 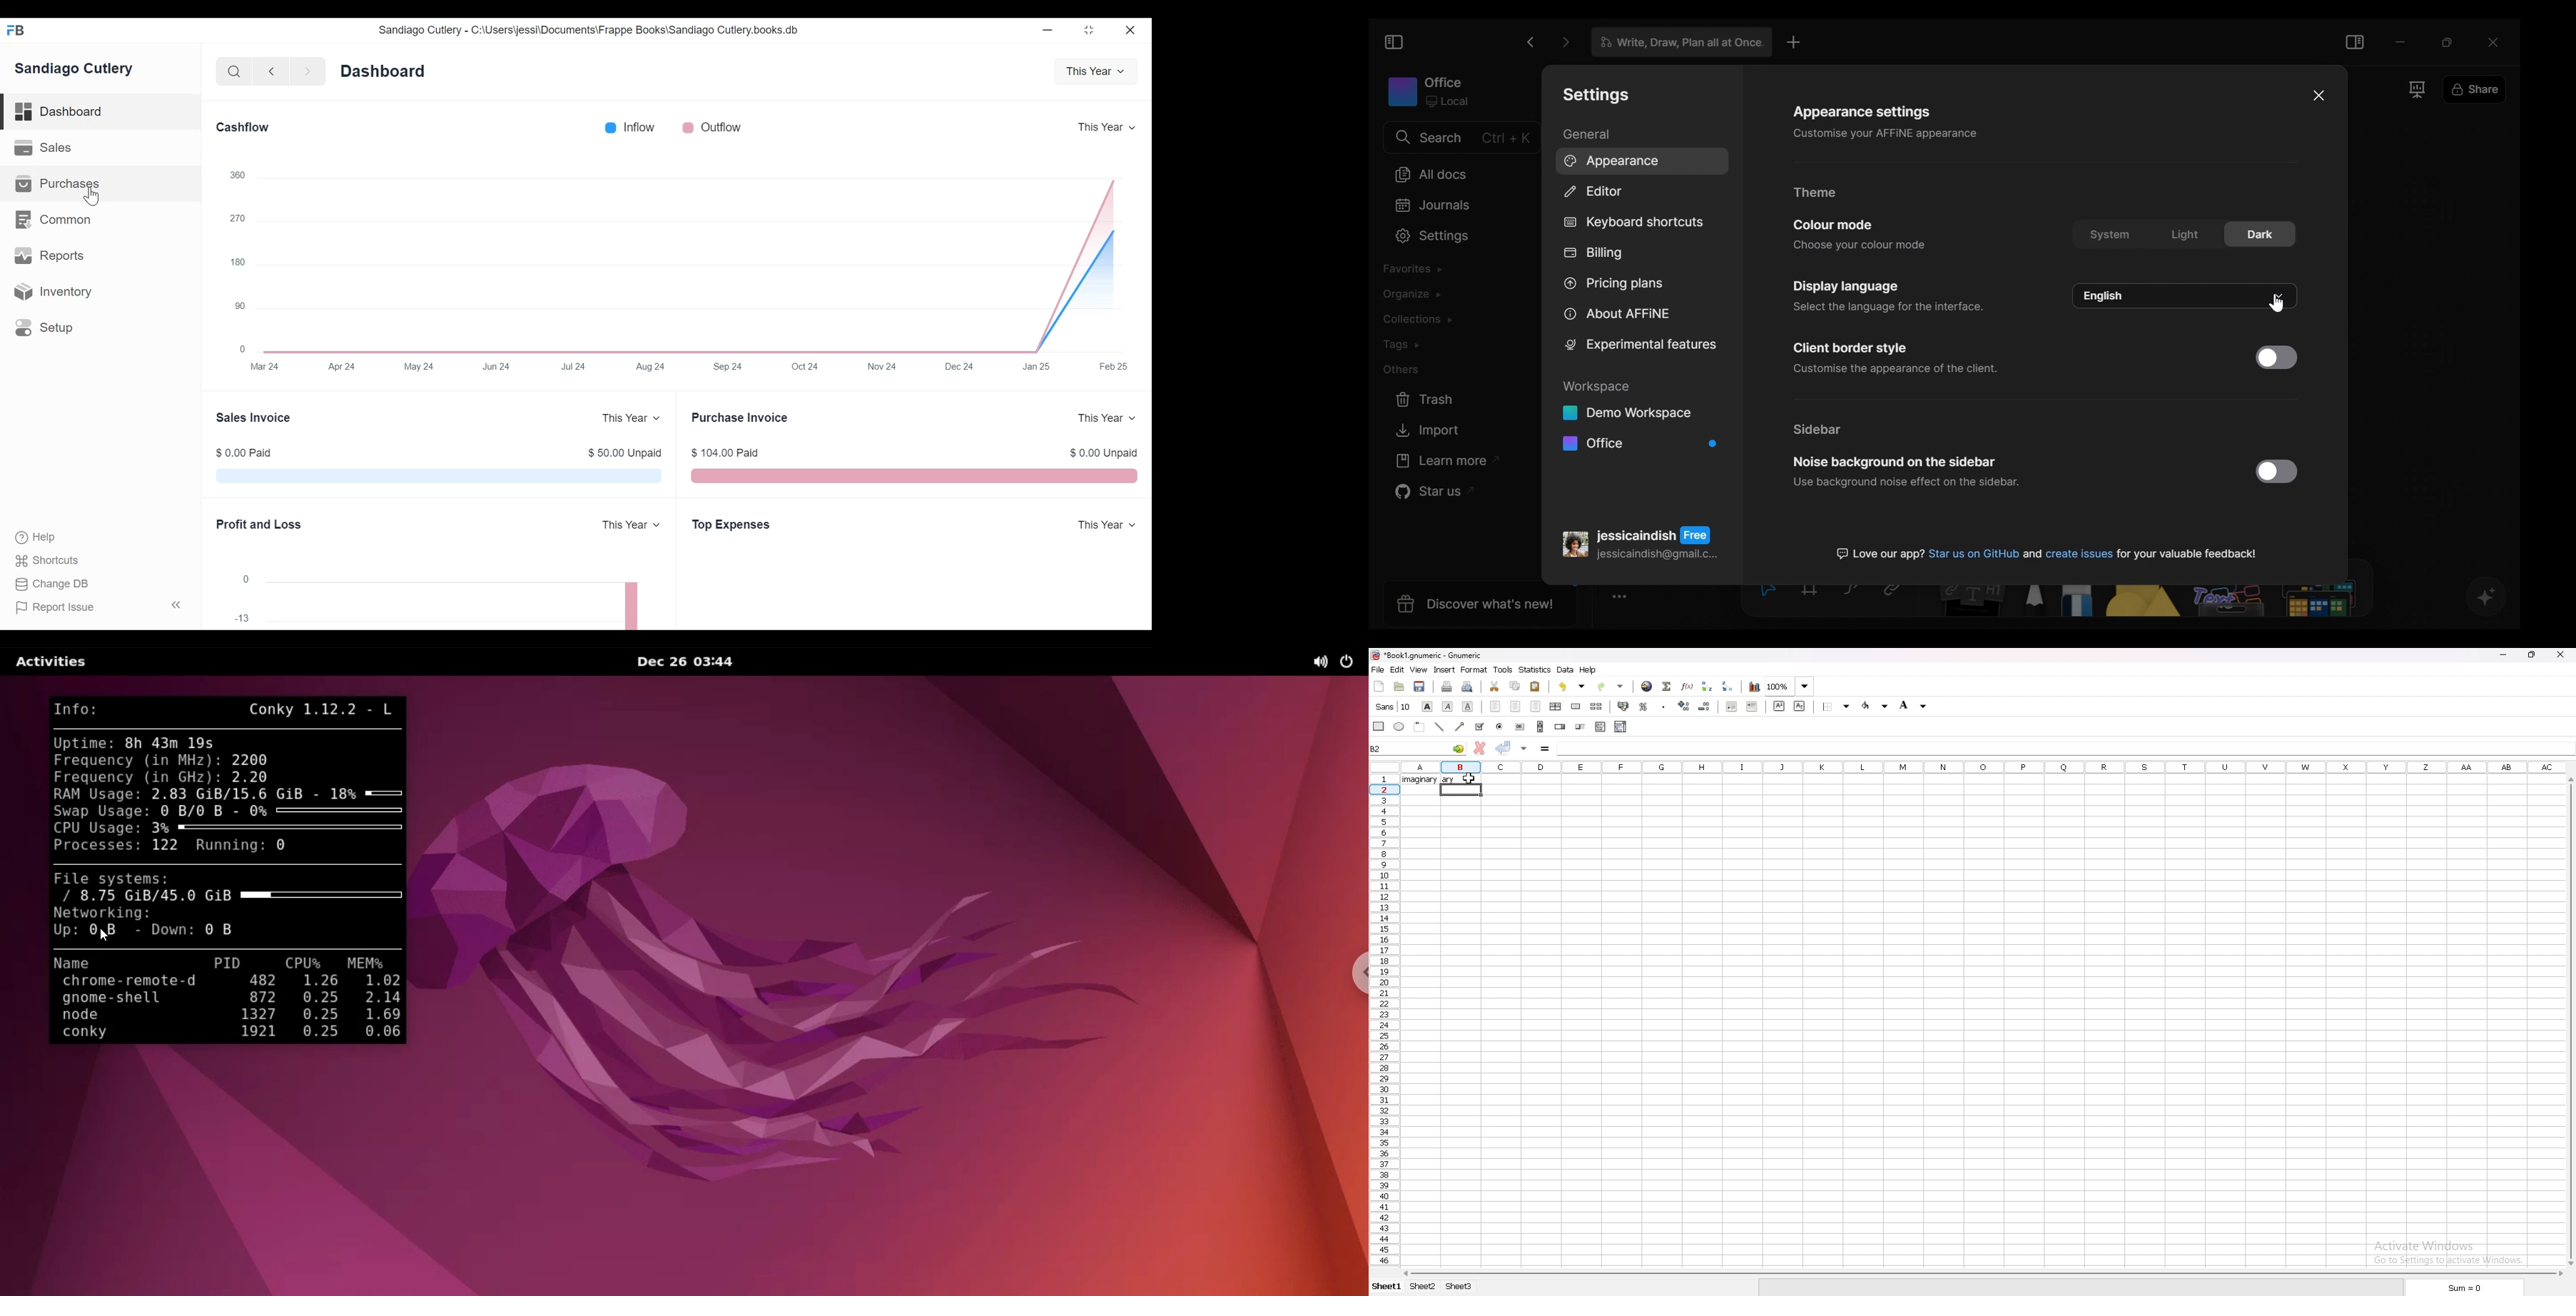 I want to click on Noise background, so click(x=1906, y=474).